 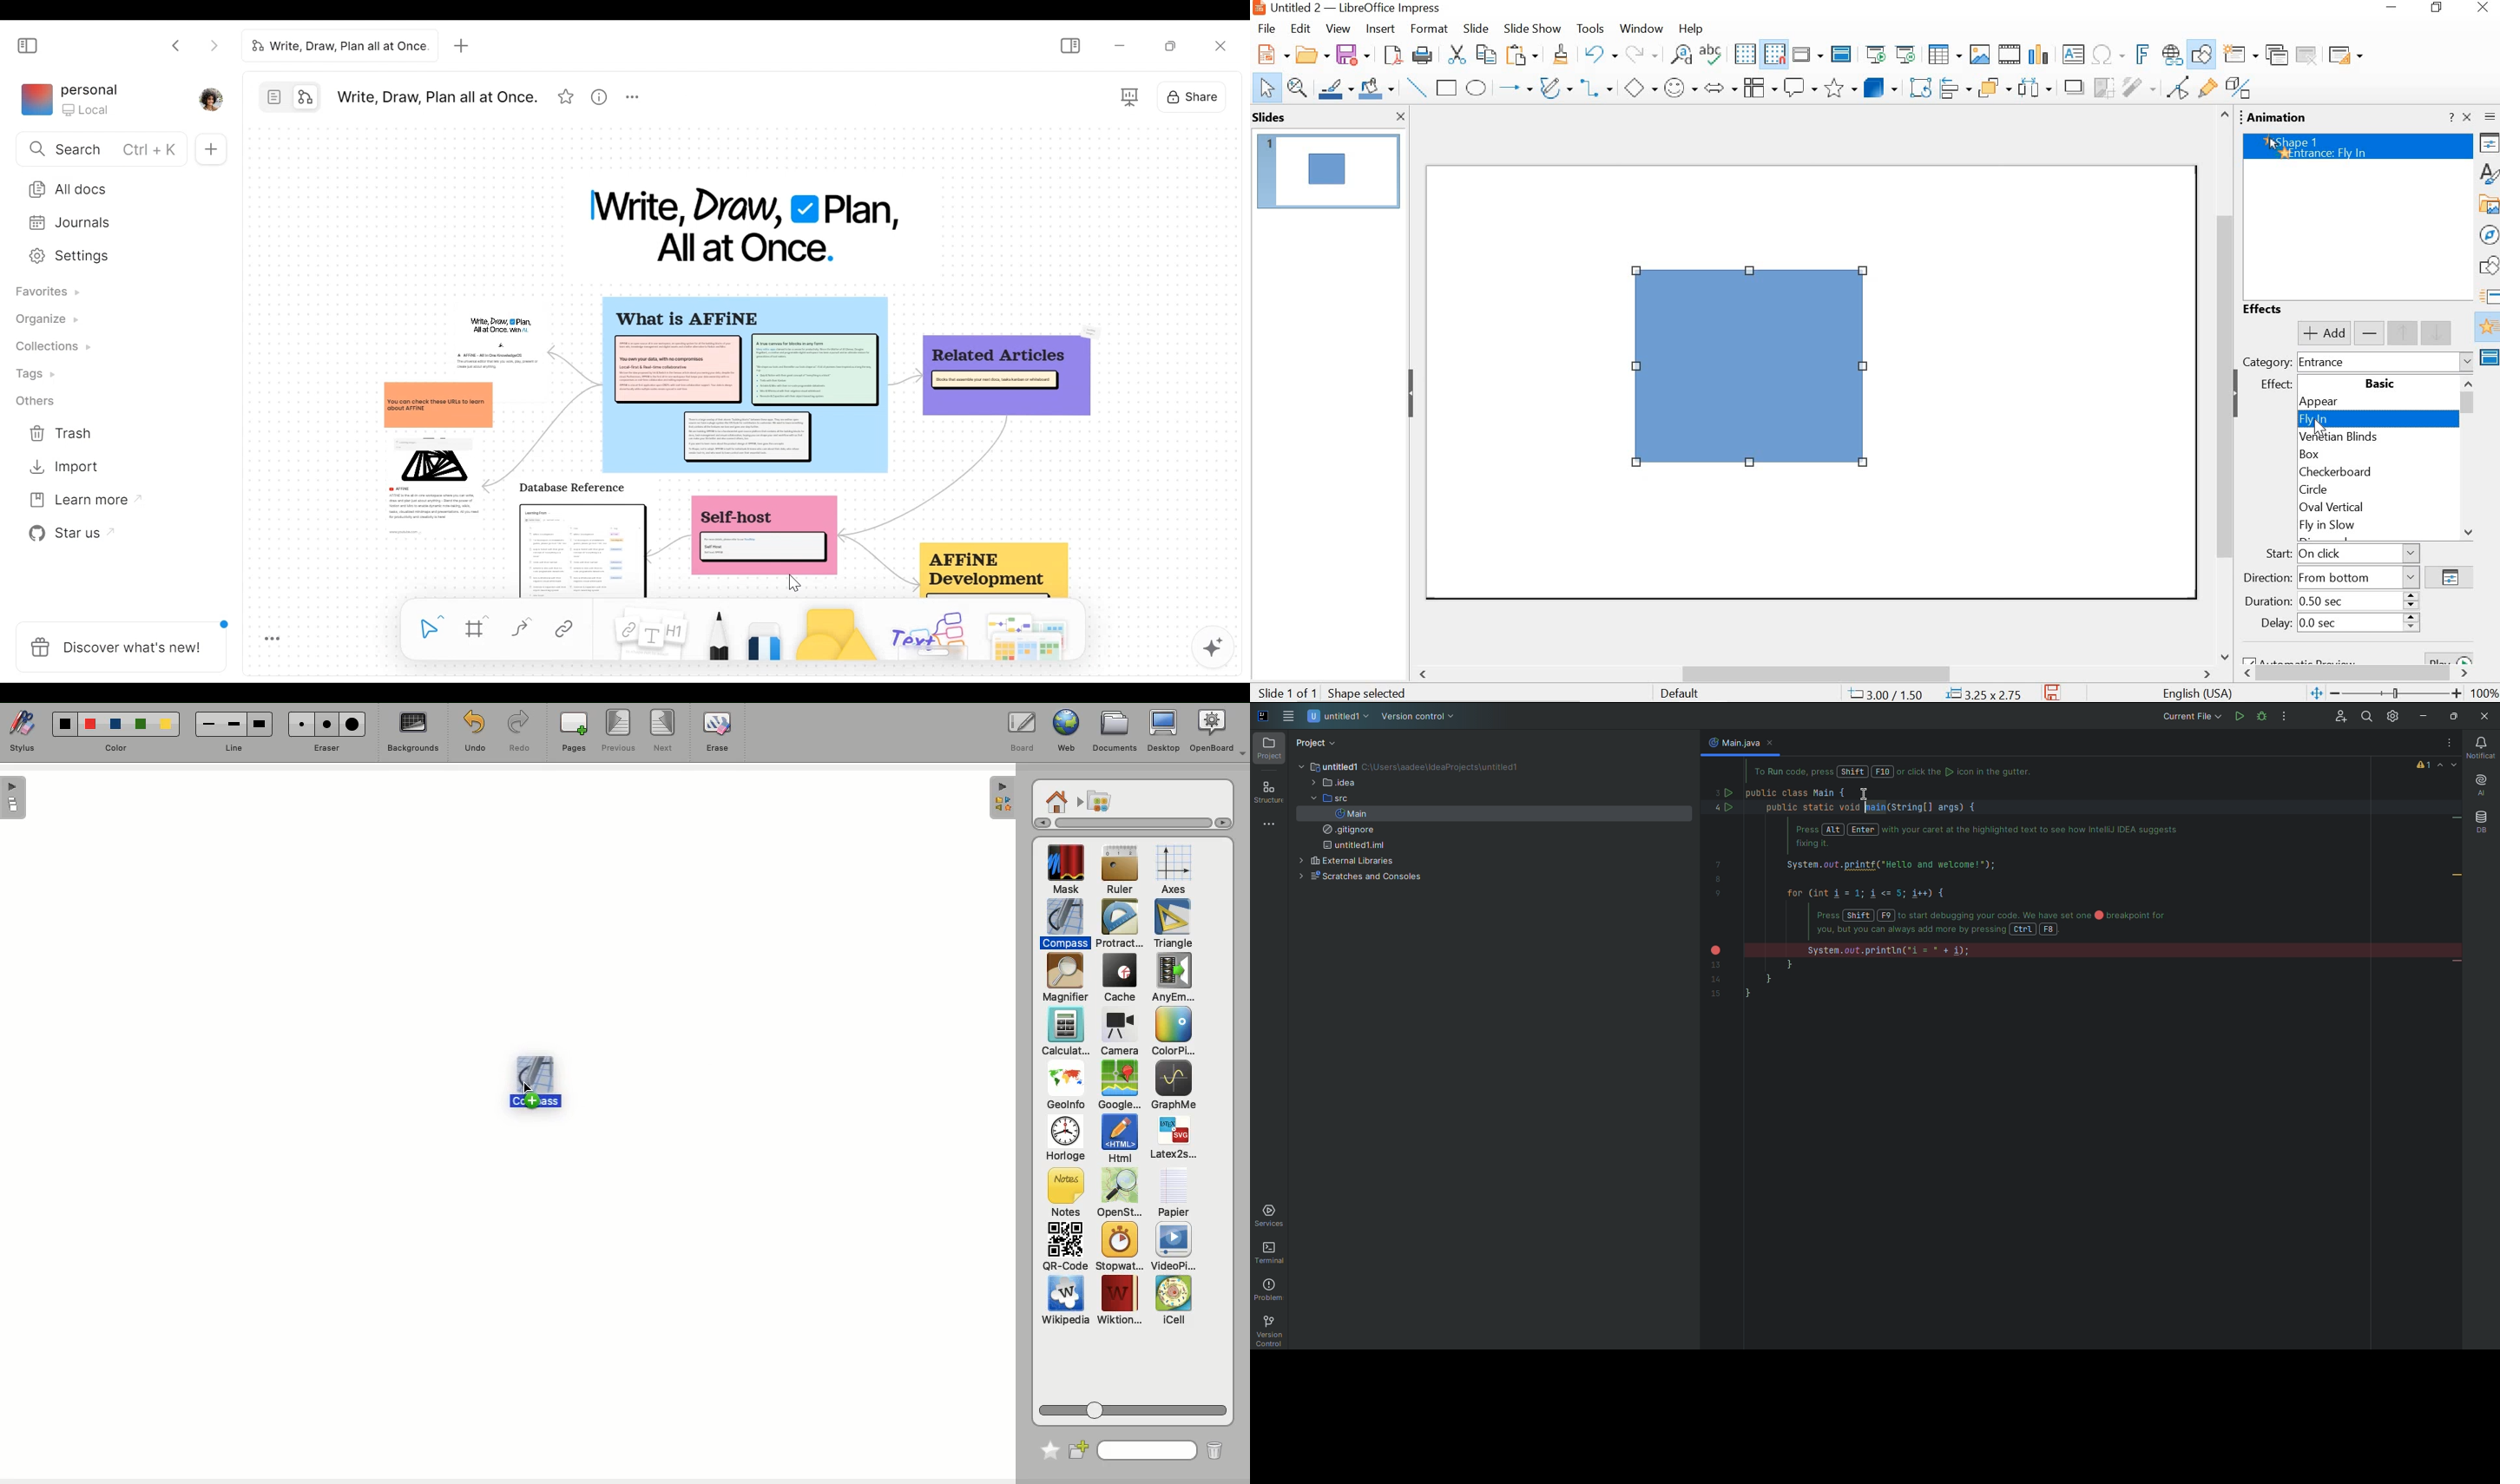 I want to click on clone formatting, so click(x=1560, y=55).